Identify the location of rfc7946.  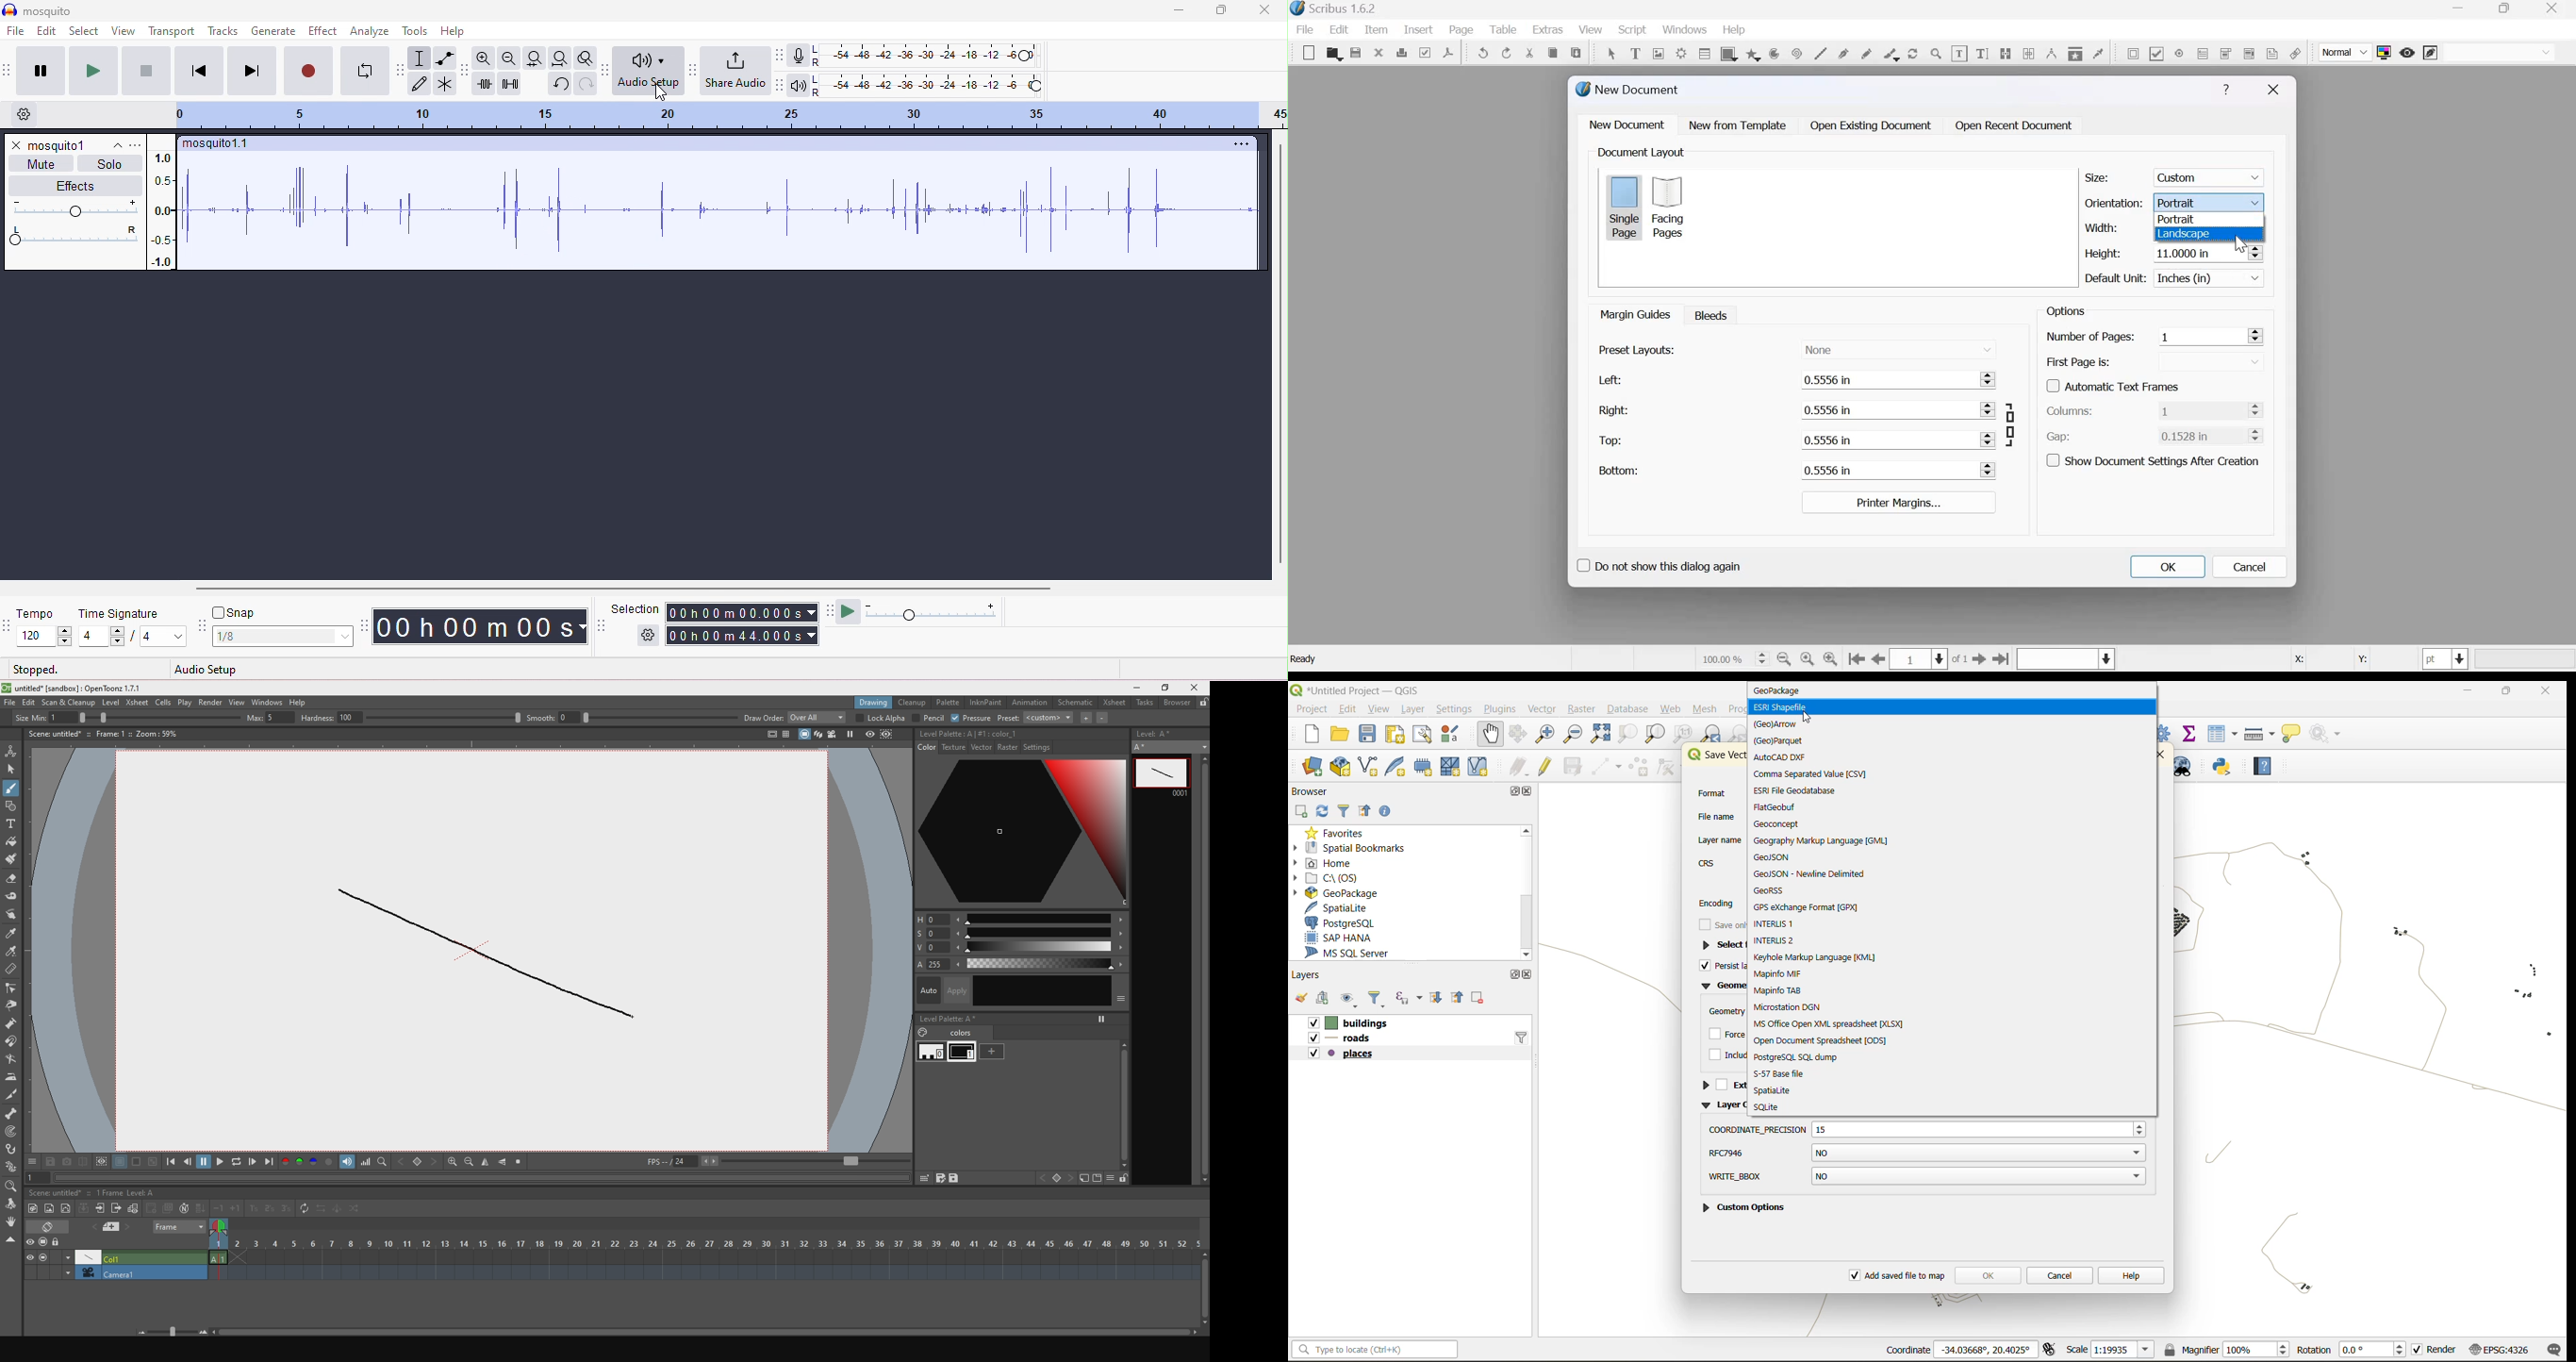
(1927, 1153).